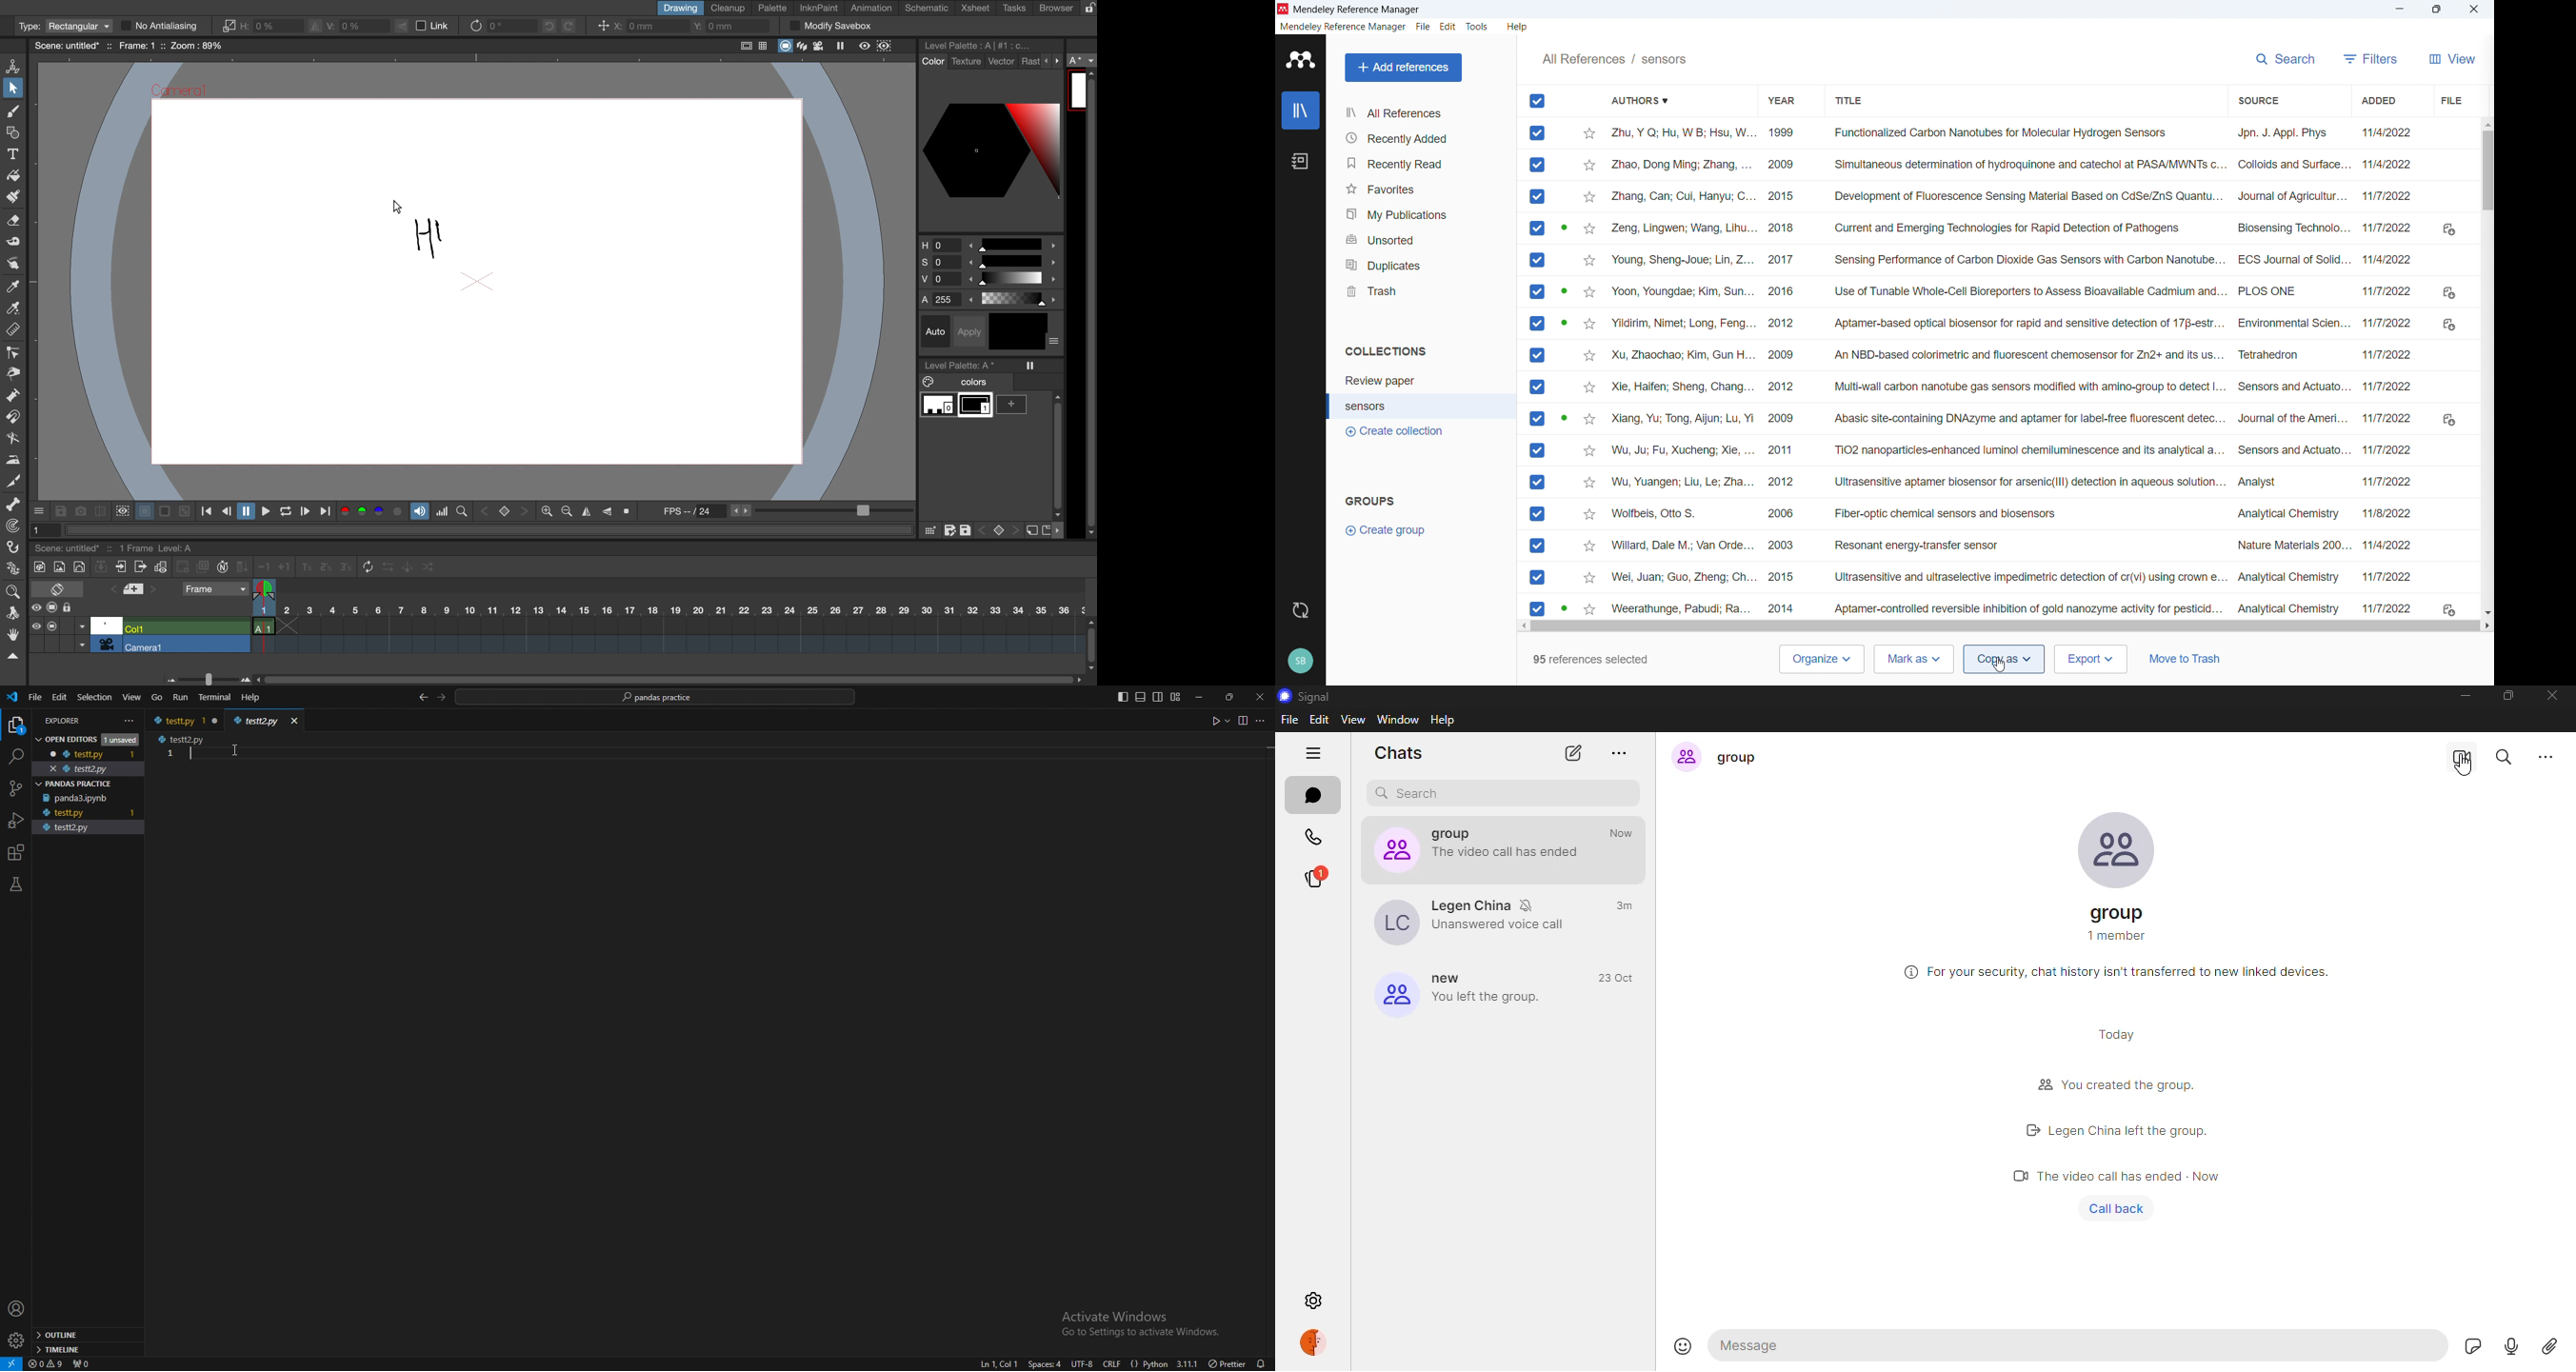 This screenshot has width=2576, height=1372. I want to click on file, so click(1423, 27).